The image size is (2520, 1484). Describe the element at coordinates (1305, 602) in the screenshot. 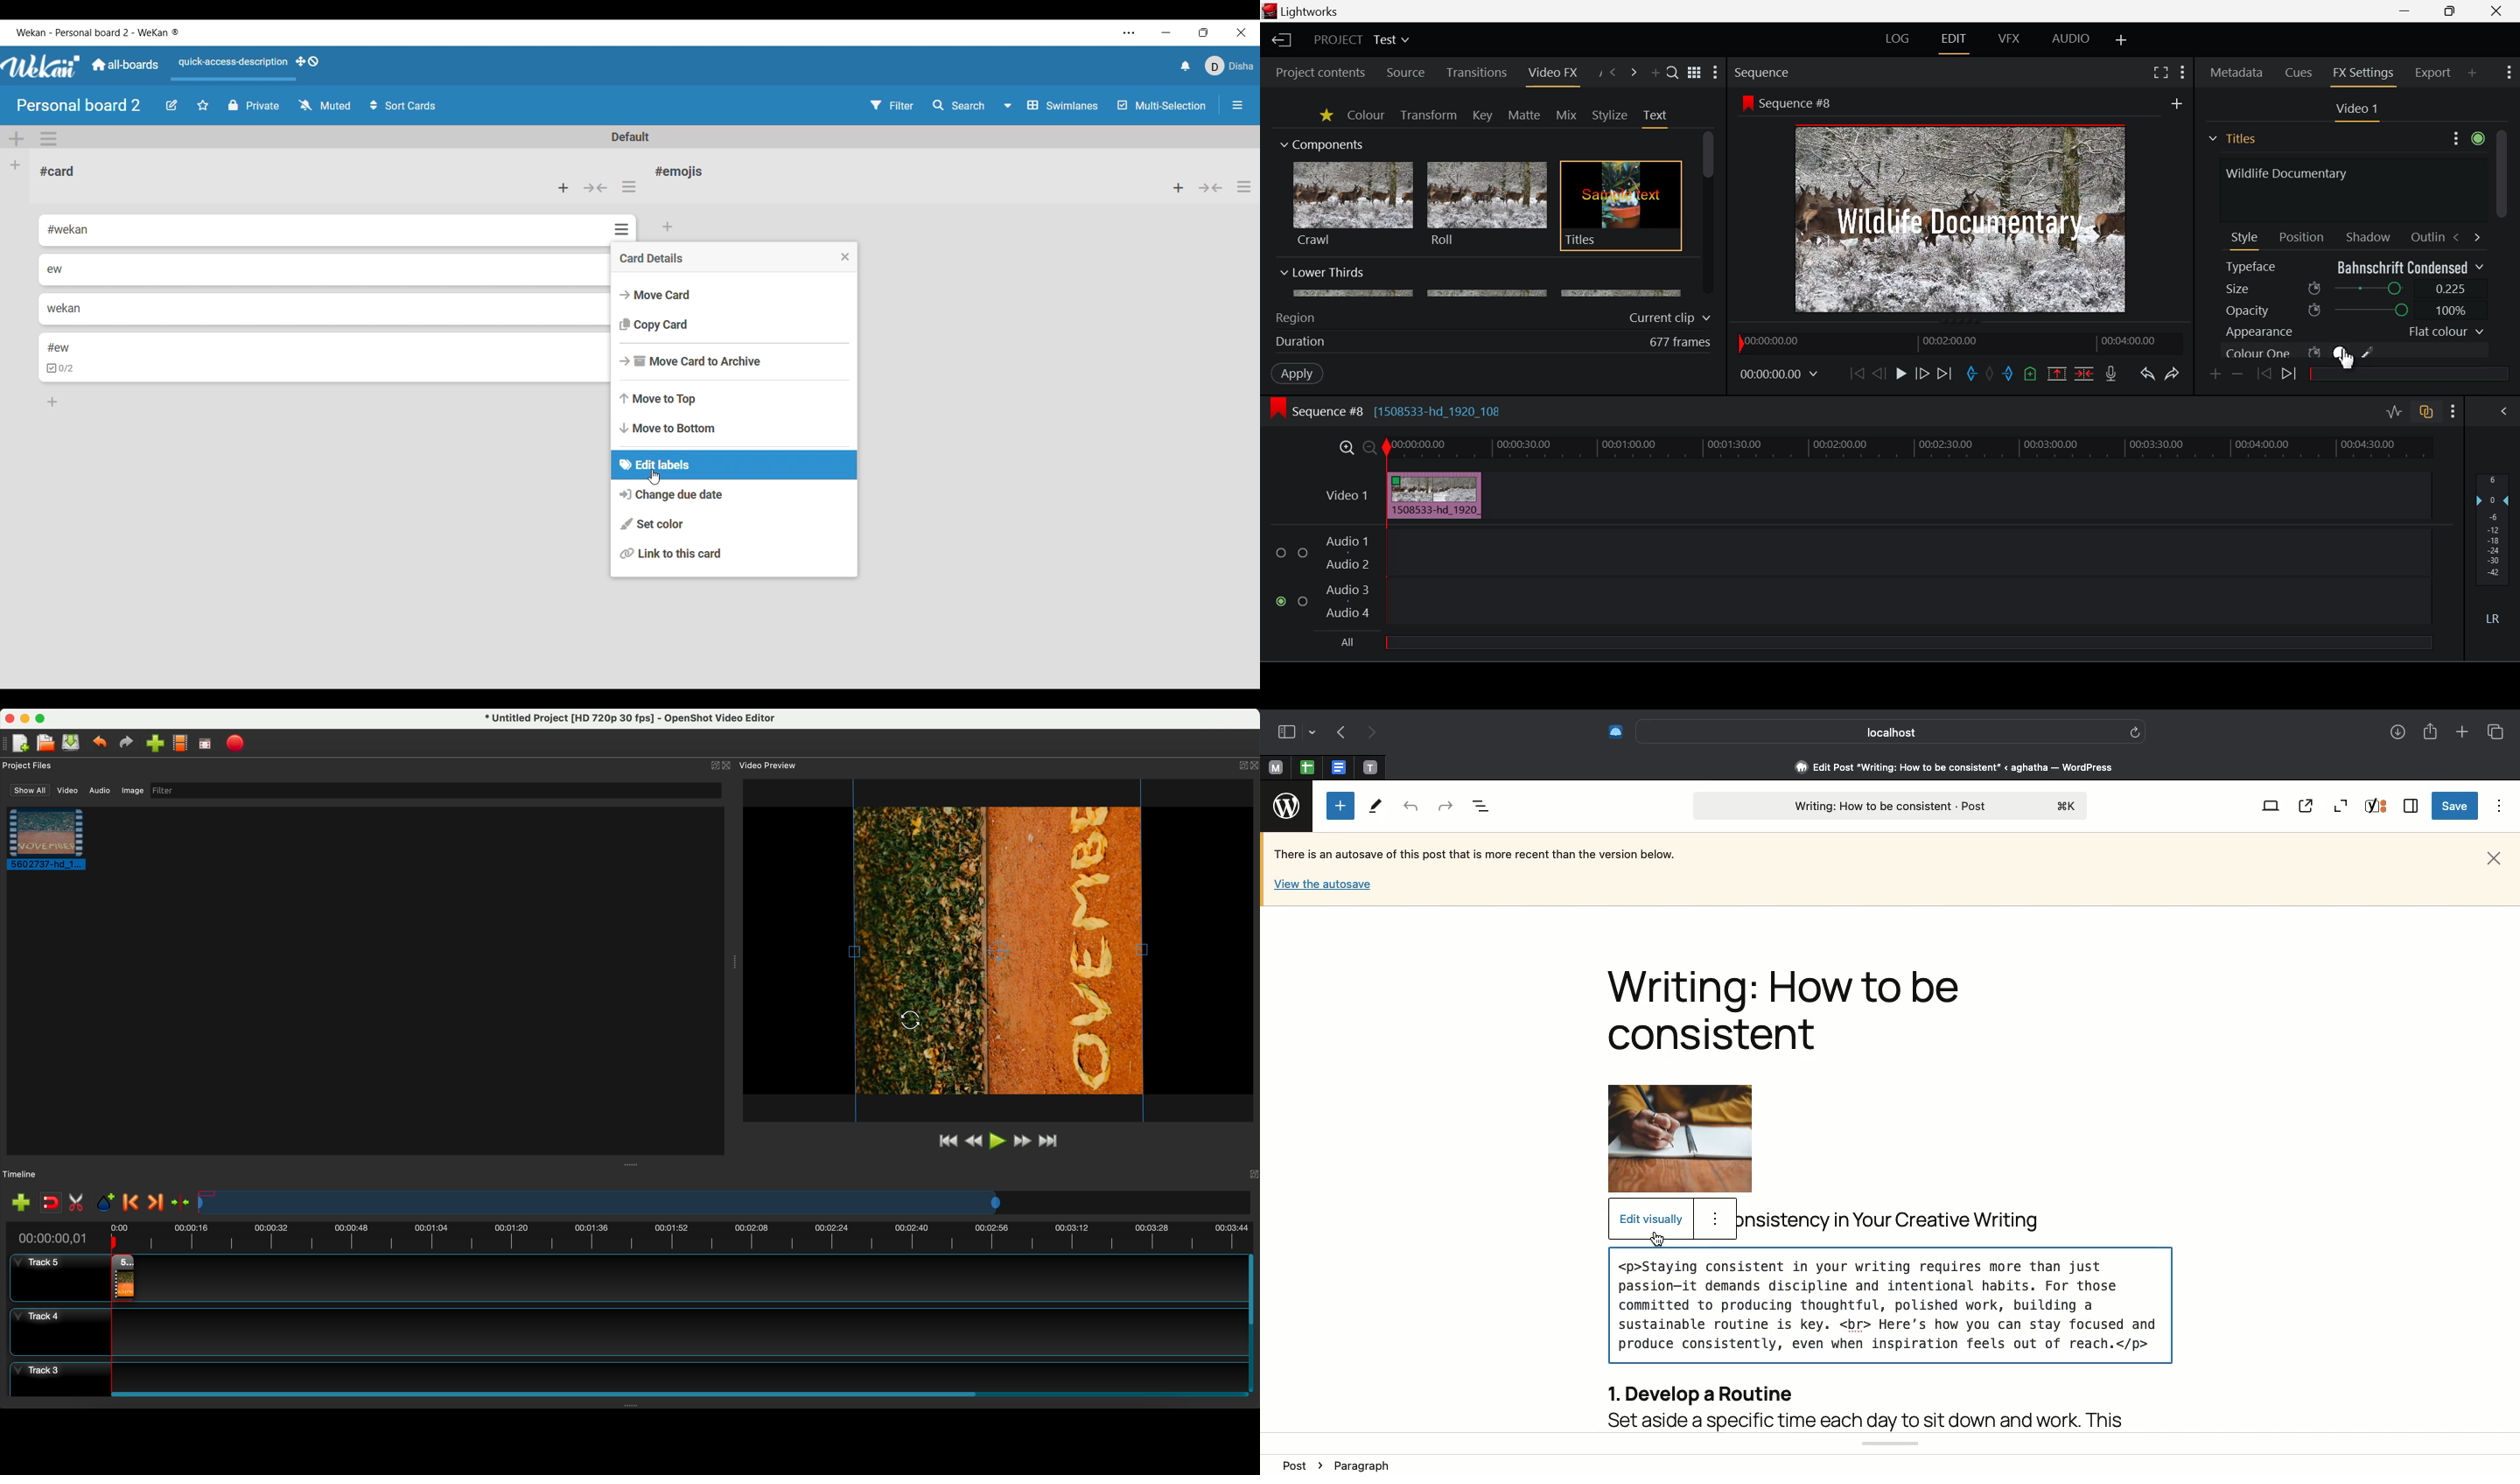

I see `checkbox` at that location.